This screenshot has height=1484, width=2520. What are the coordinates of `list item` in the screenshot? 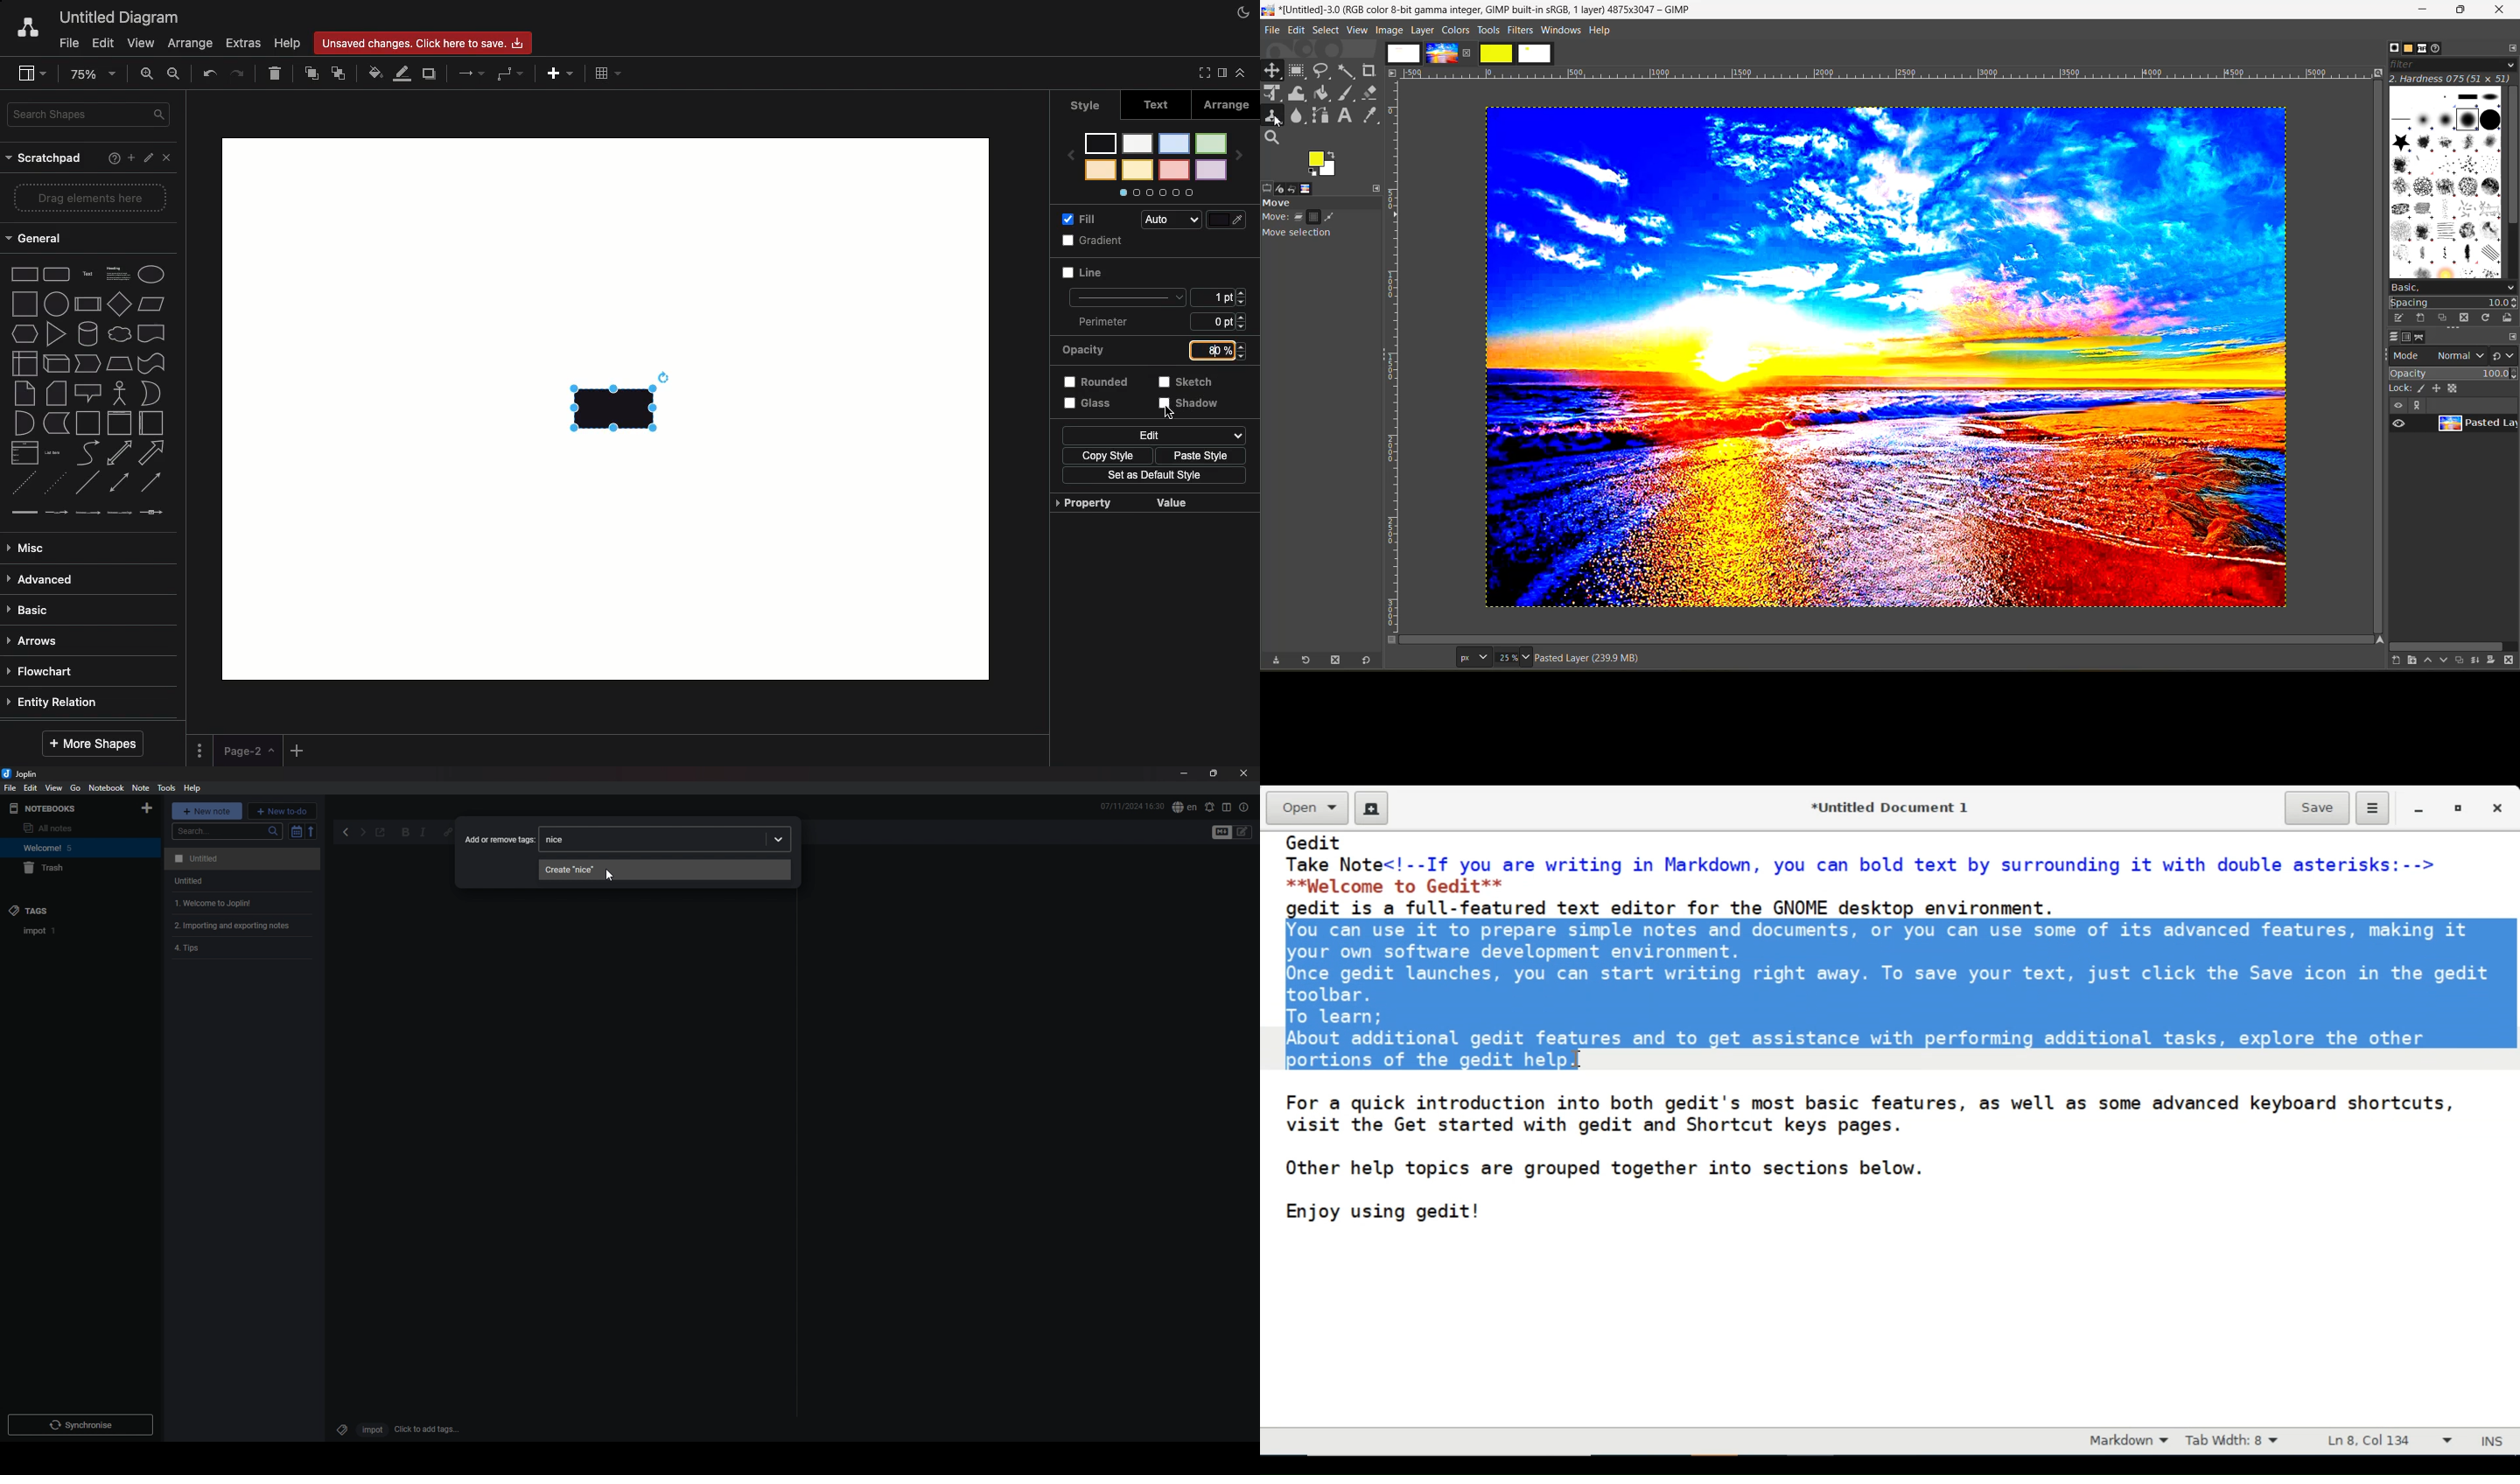 It's located at (54, 451).